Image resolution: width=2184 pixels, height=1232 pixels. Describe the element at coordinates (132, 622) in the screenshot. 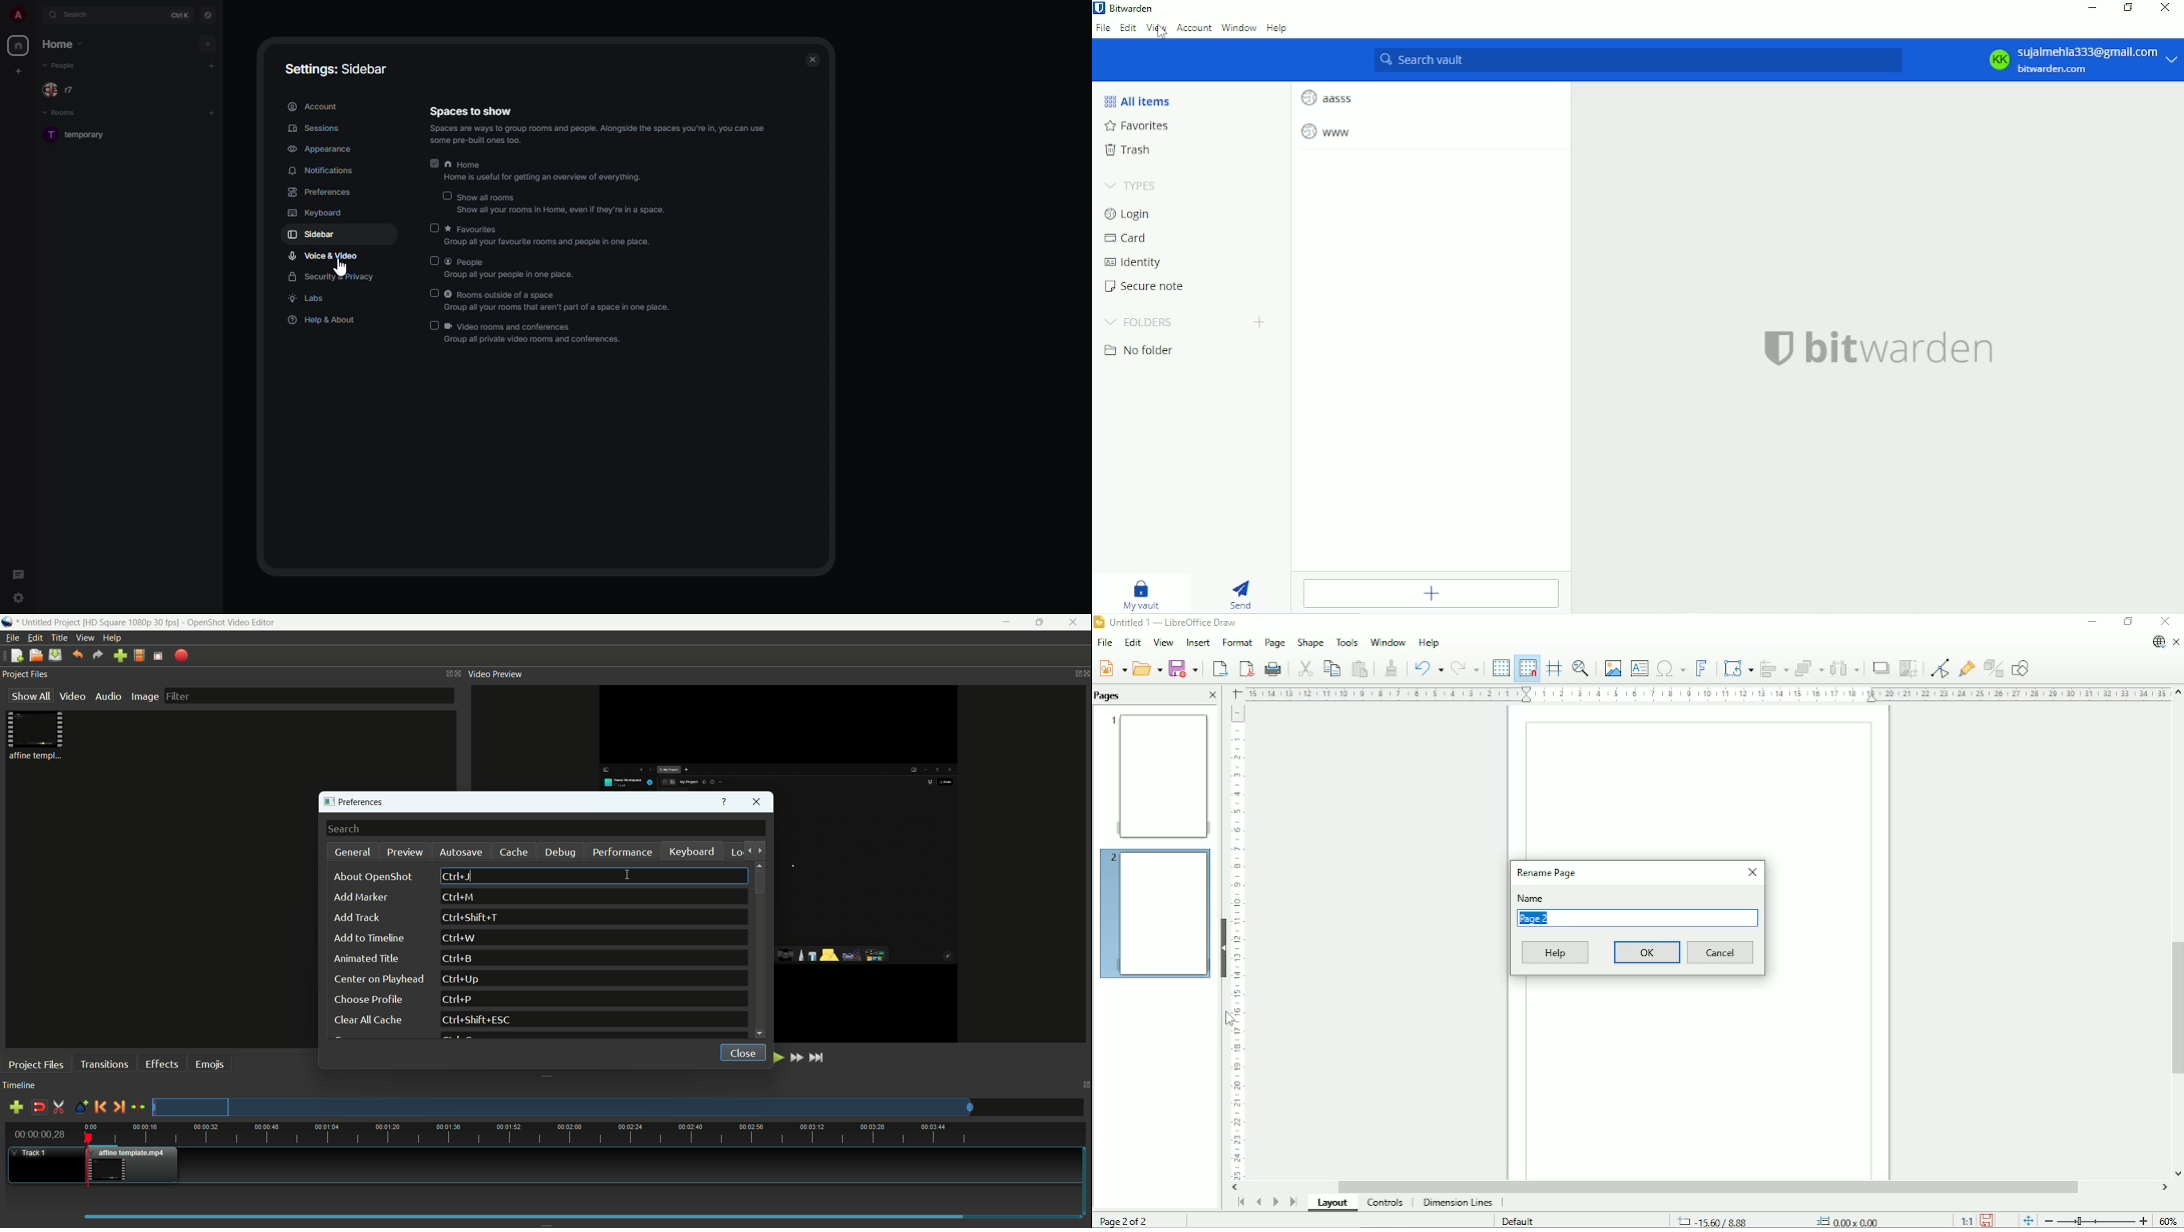

I see `profile` at that location.